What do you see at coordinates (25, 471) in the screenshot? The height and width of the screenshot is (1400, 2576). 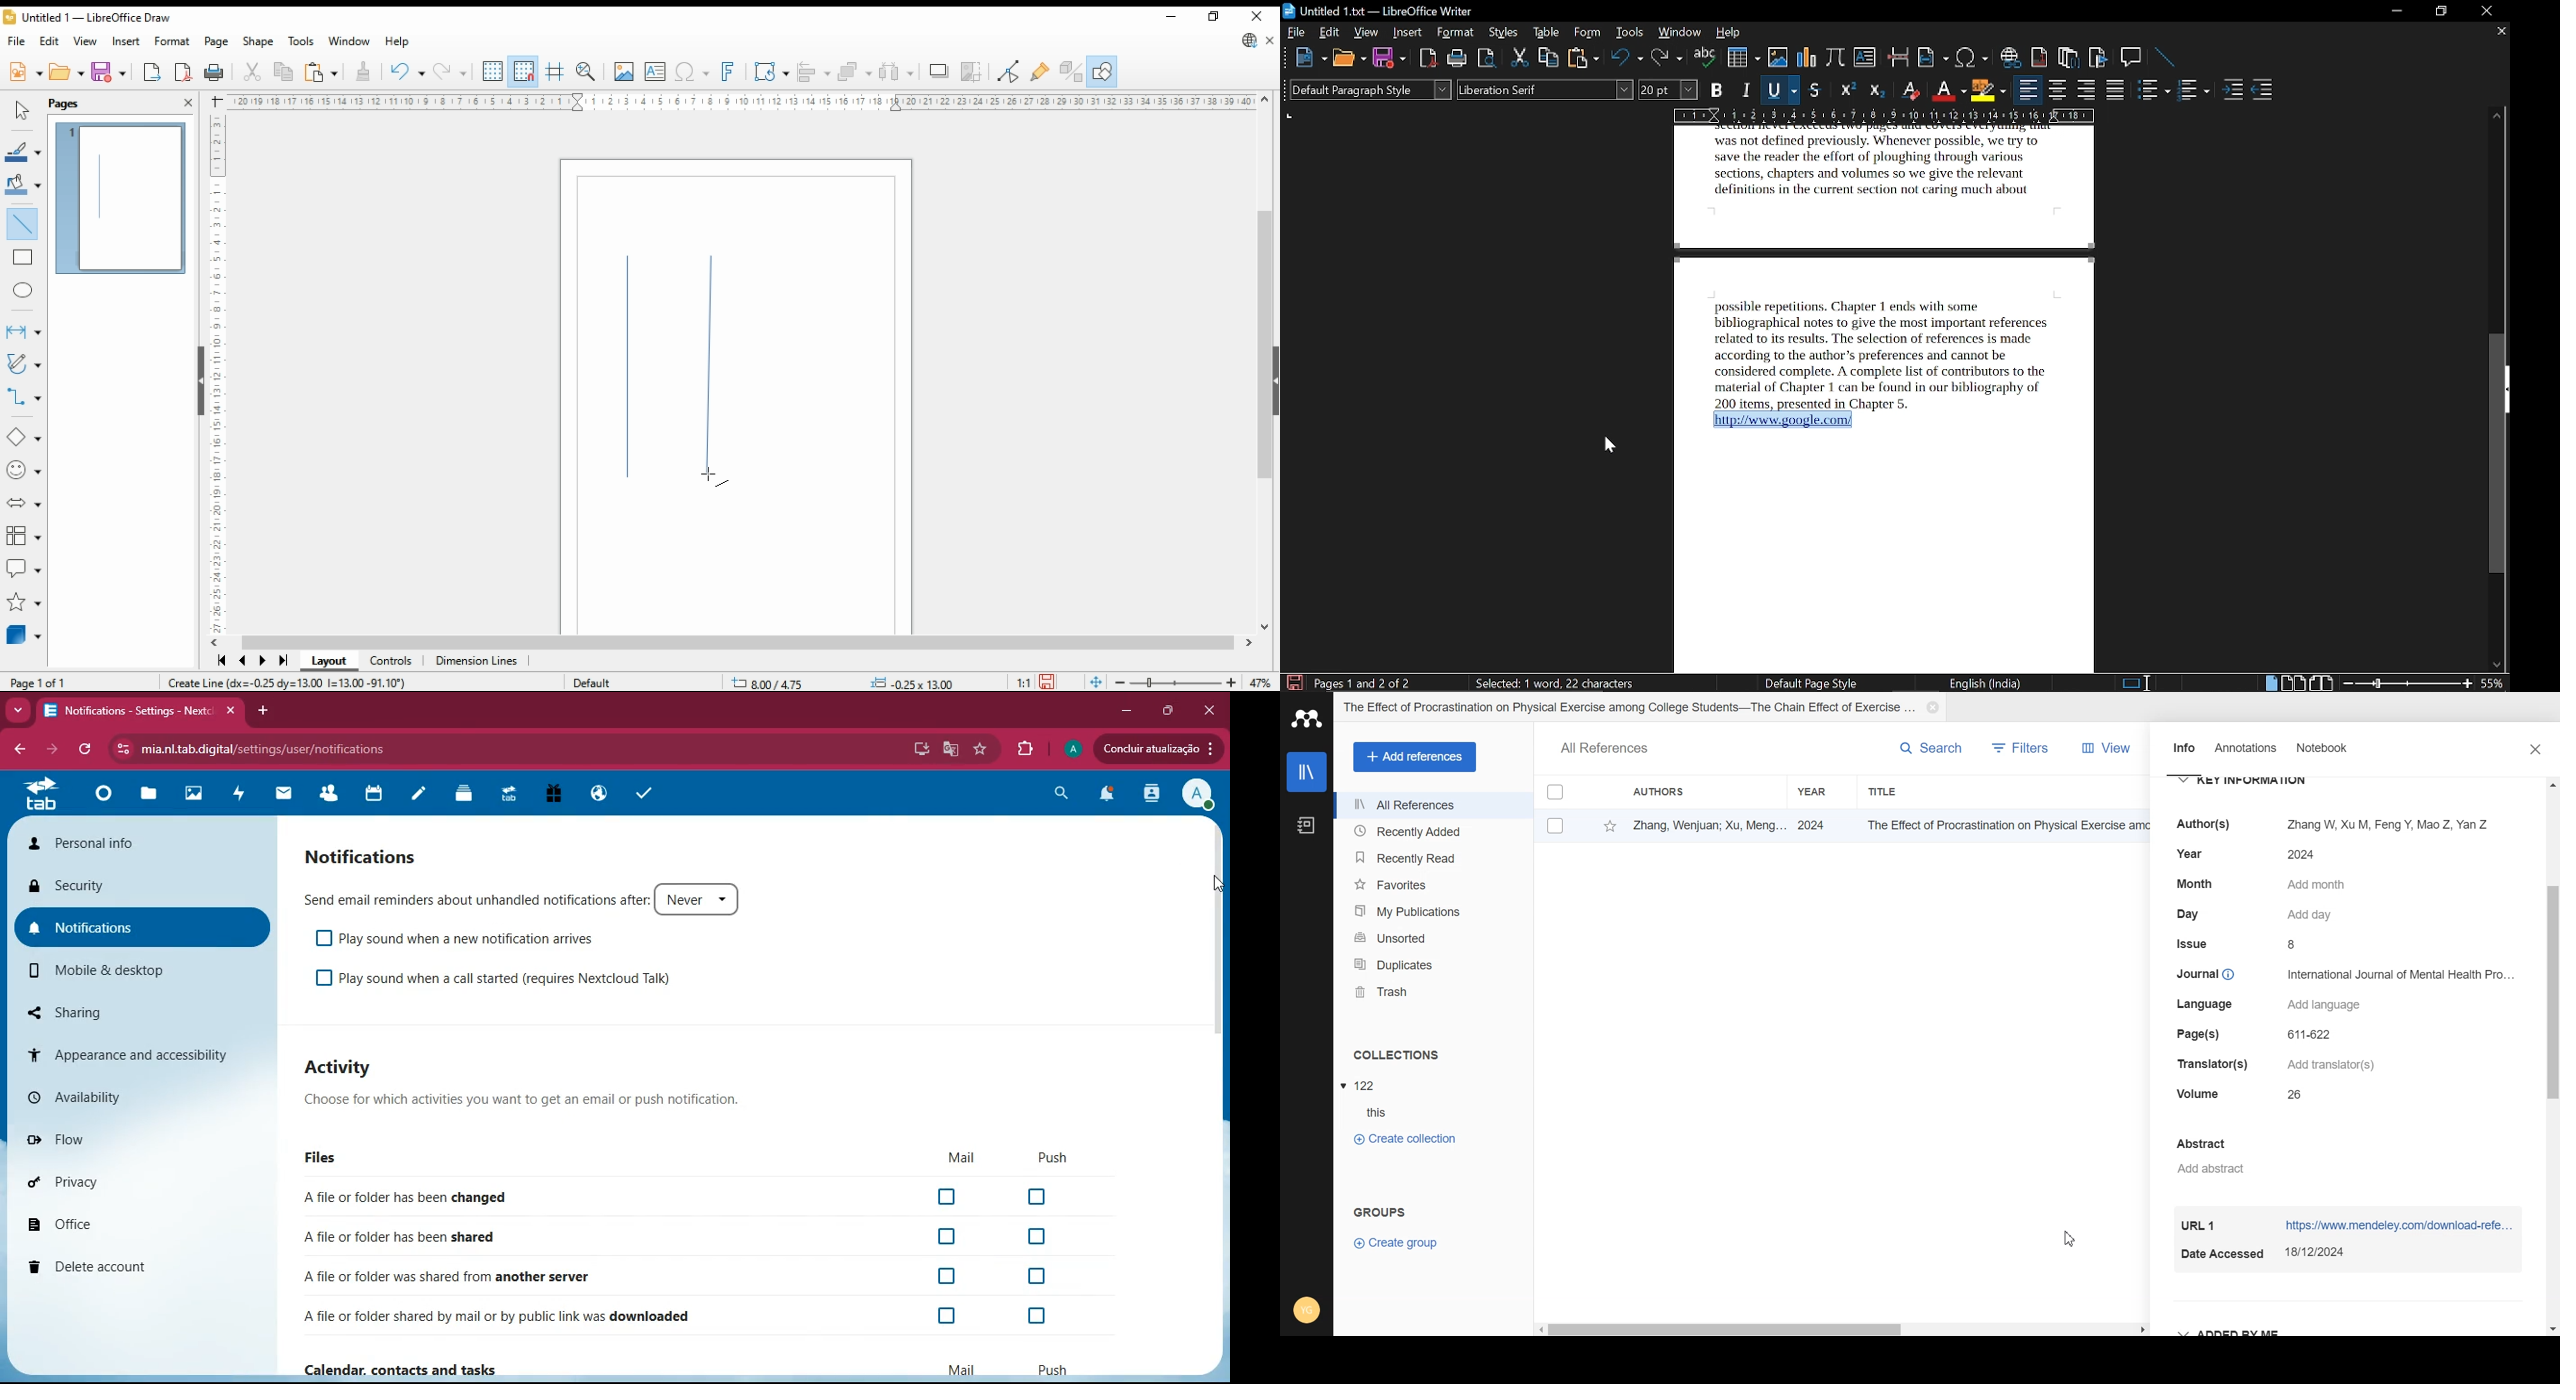 I see `symbol shapes` at bounding box center [25, 471].